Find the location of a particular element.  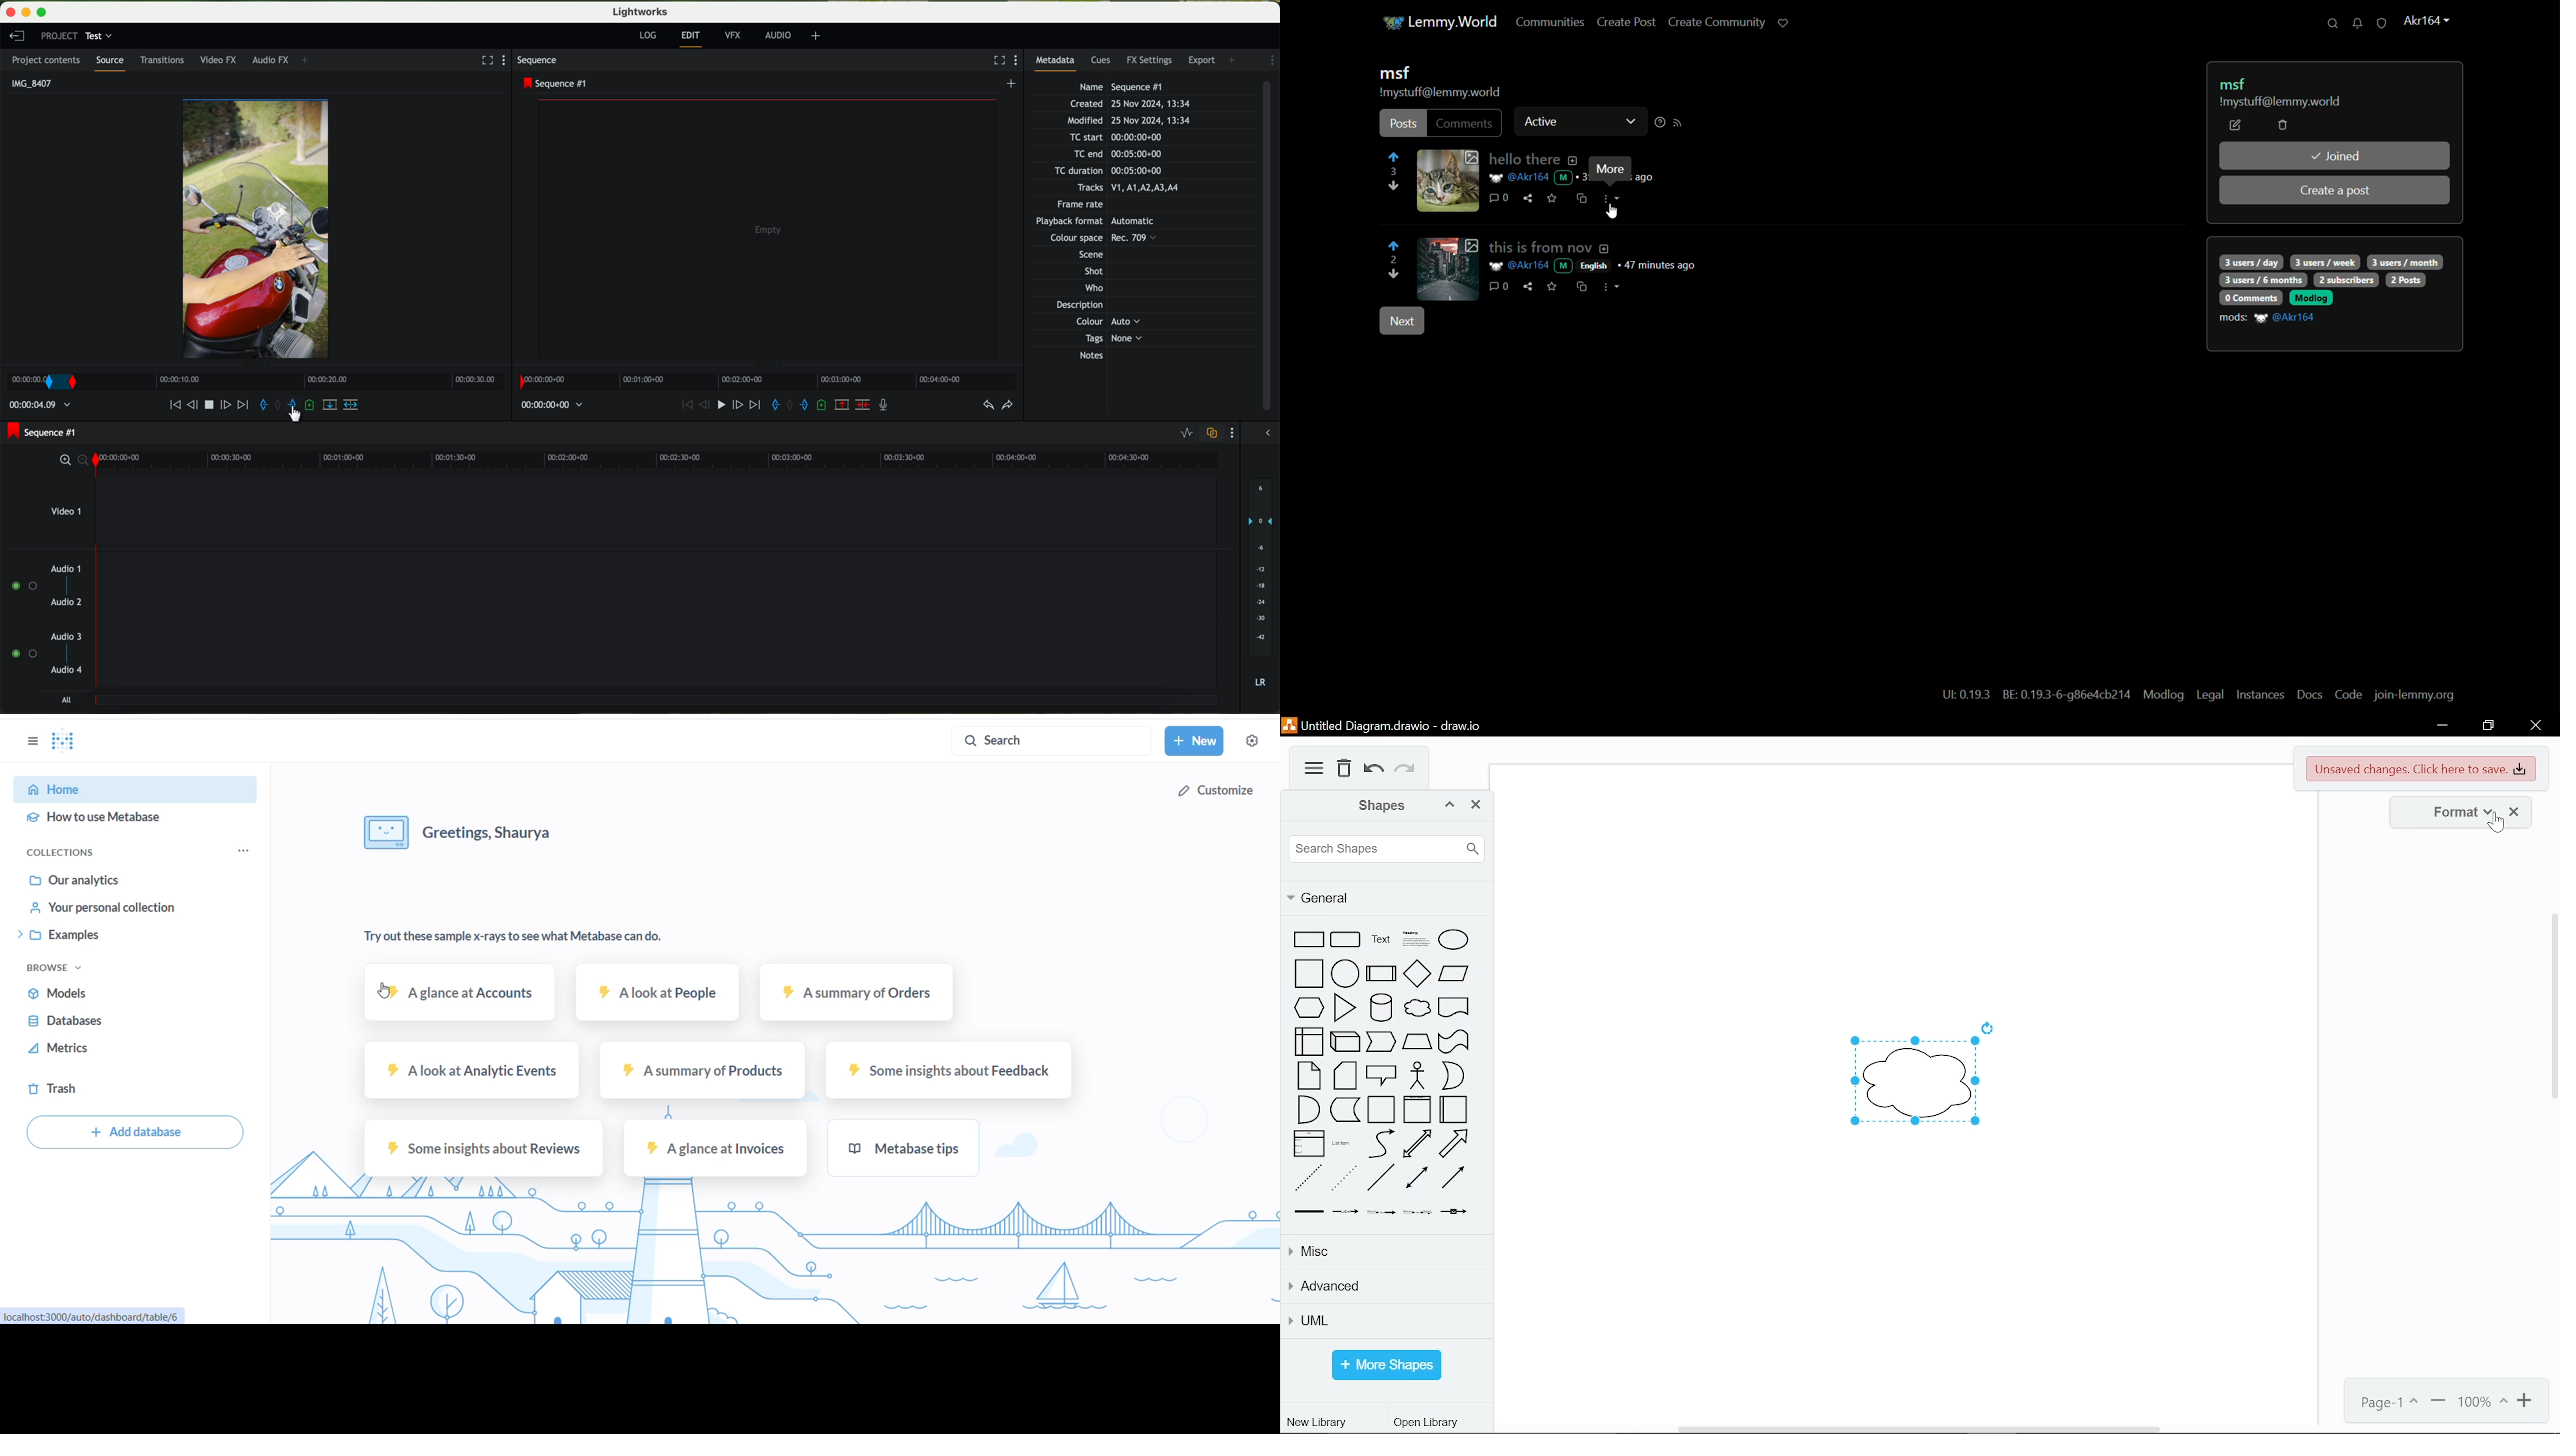

collection option is located at coordinates (247, 848).